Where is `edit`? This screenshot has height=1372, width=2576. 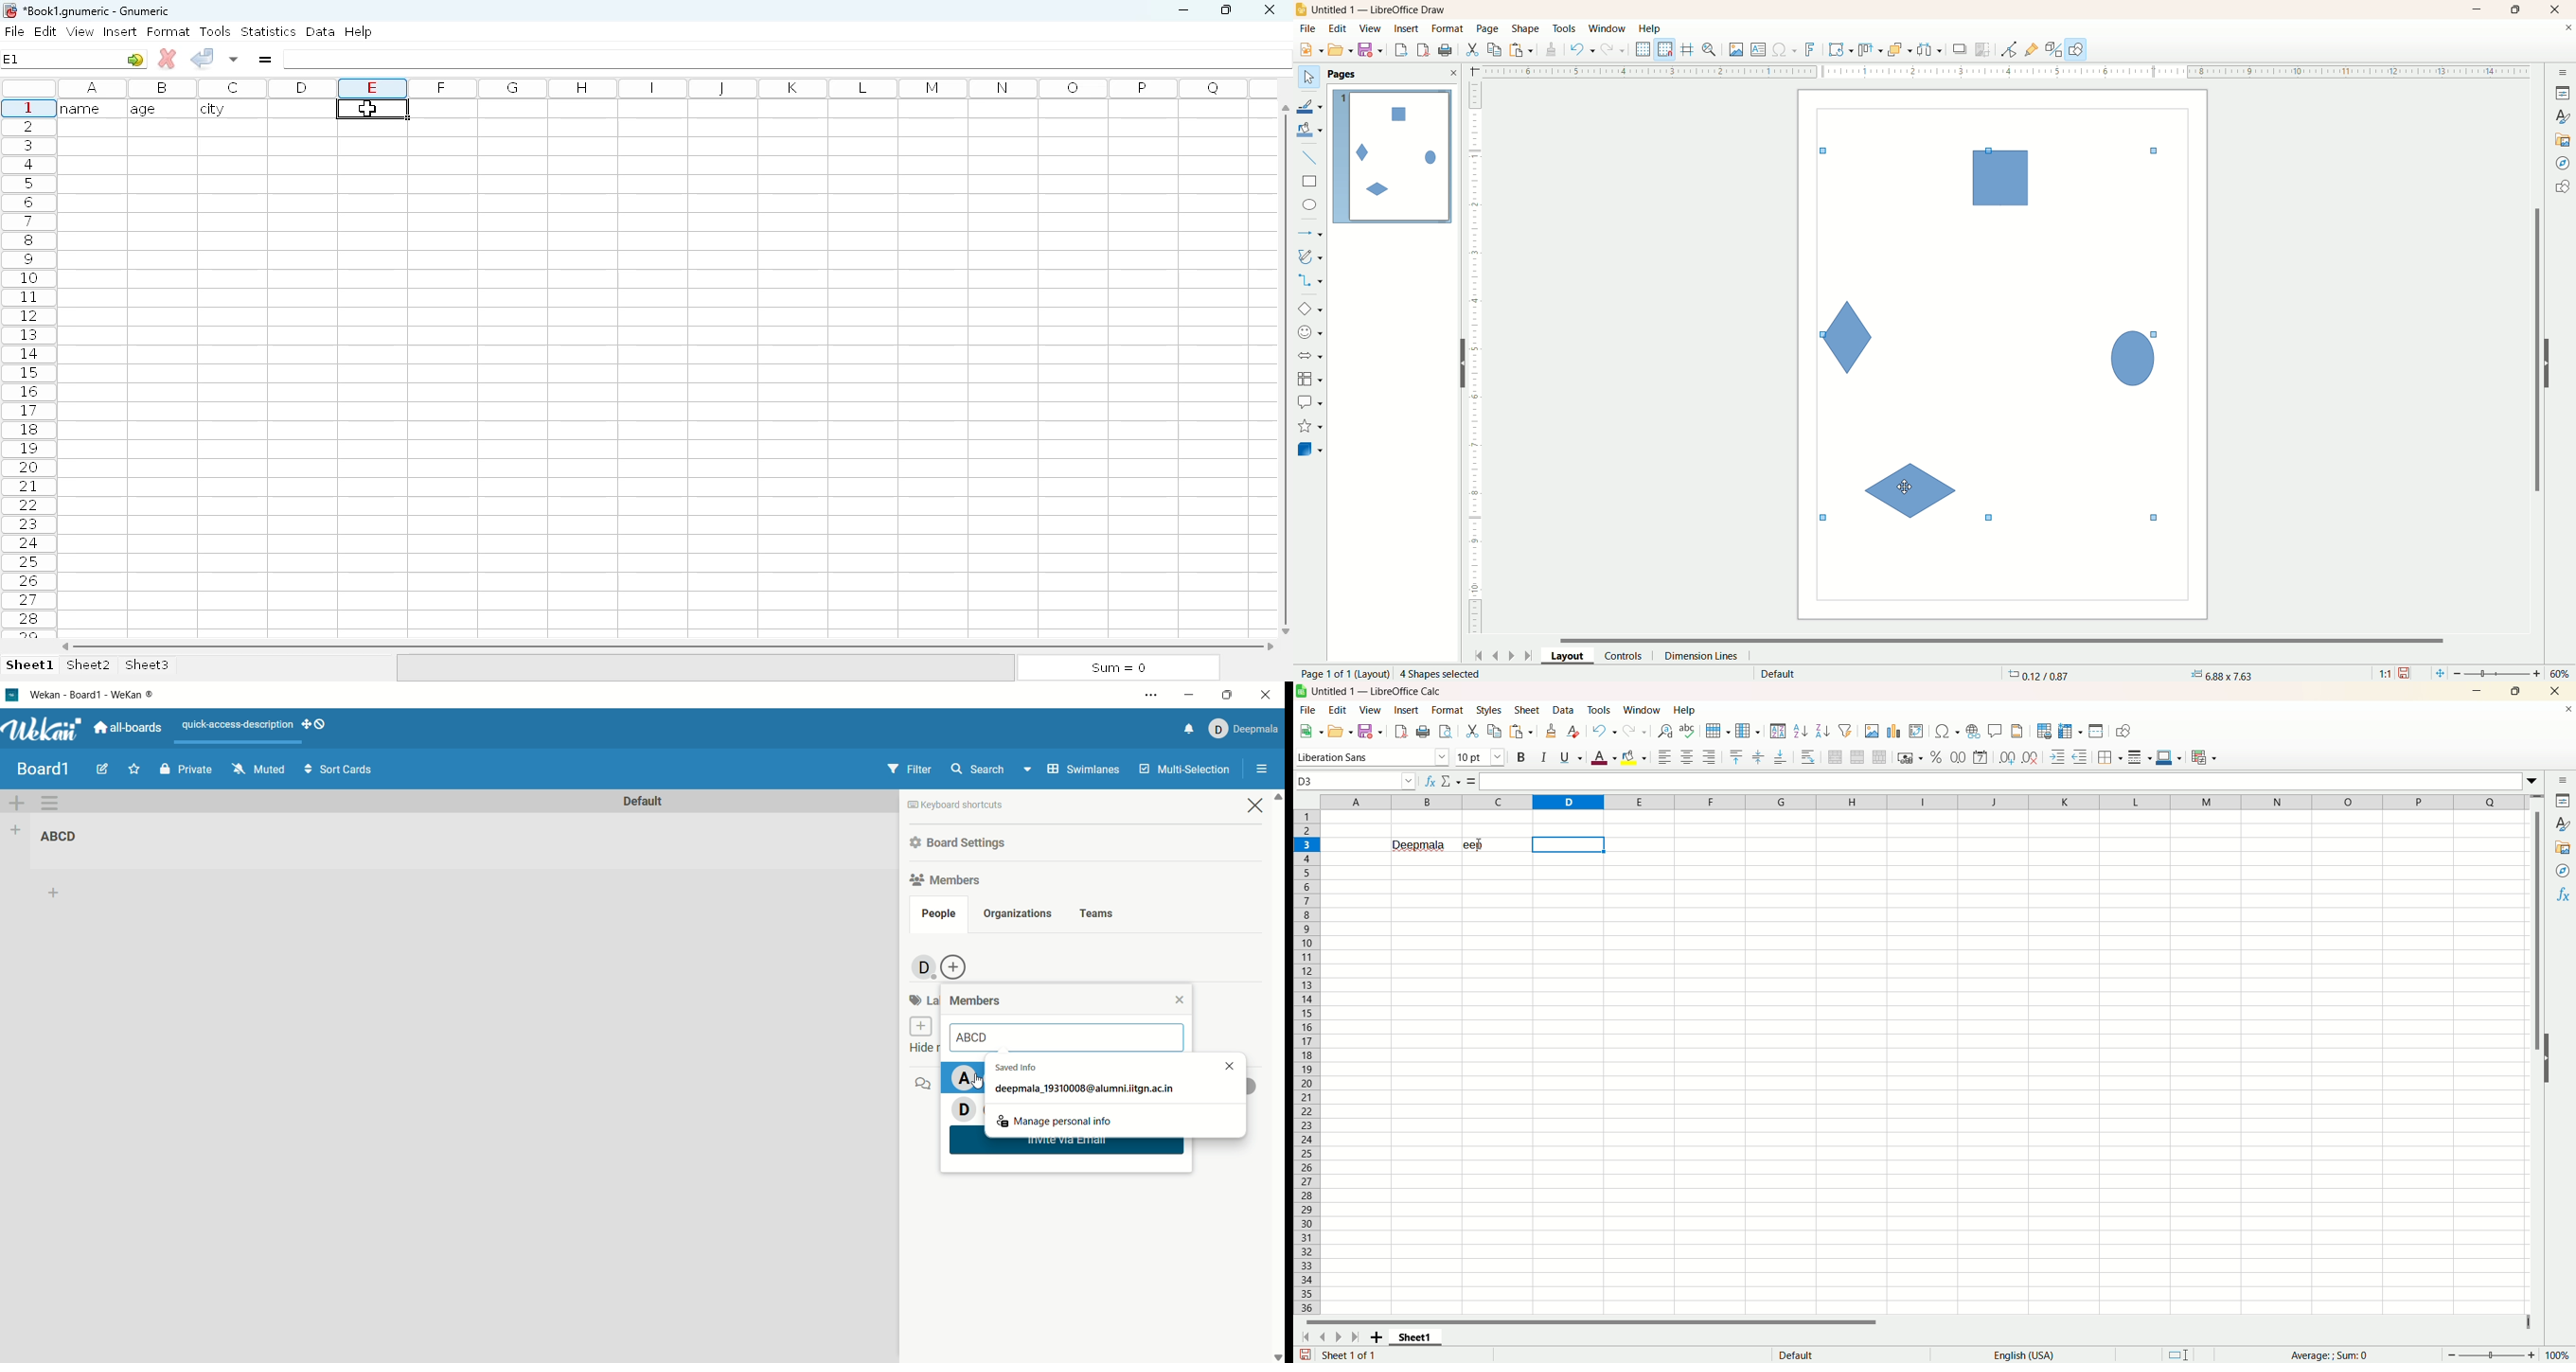 edit is located at coordinates (1338, 29).